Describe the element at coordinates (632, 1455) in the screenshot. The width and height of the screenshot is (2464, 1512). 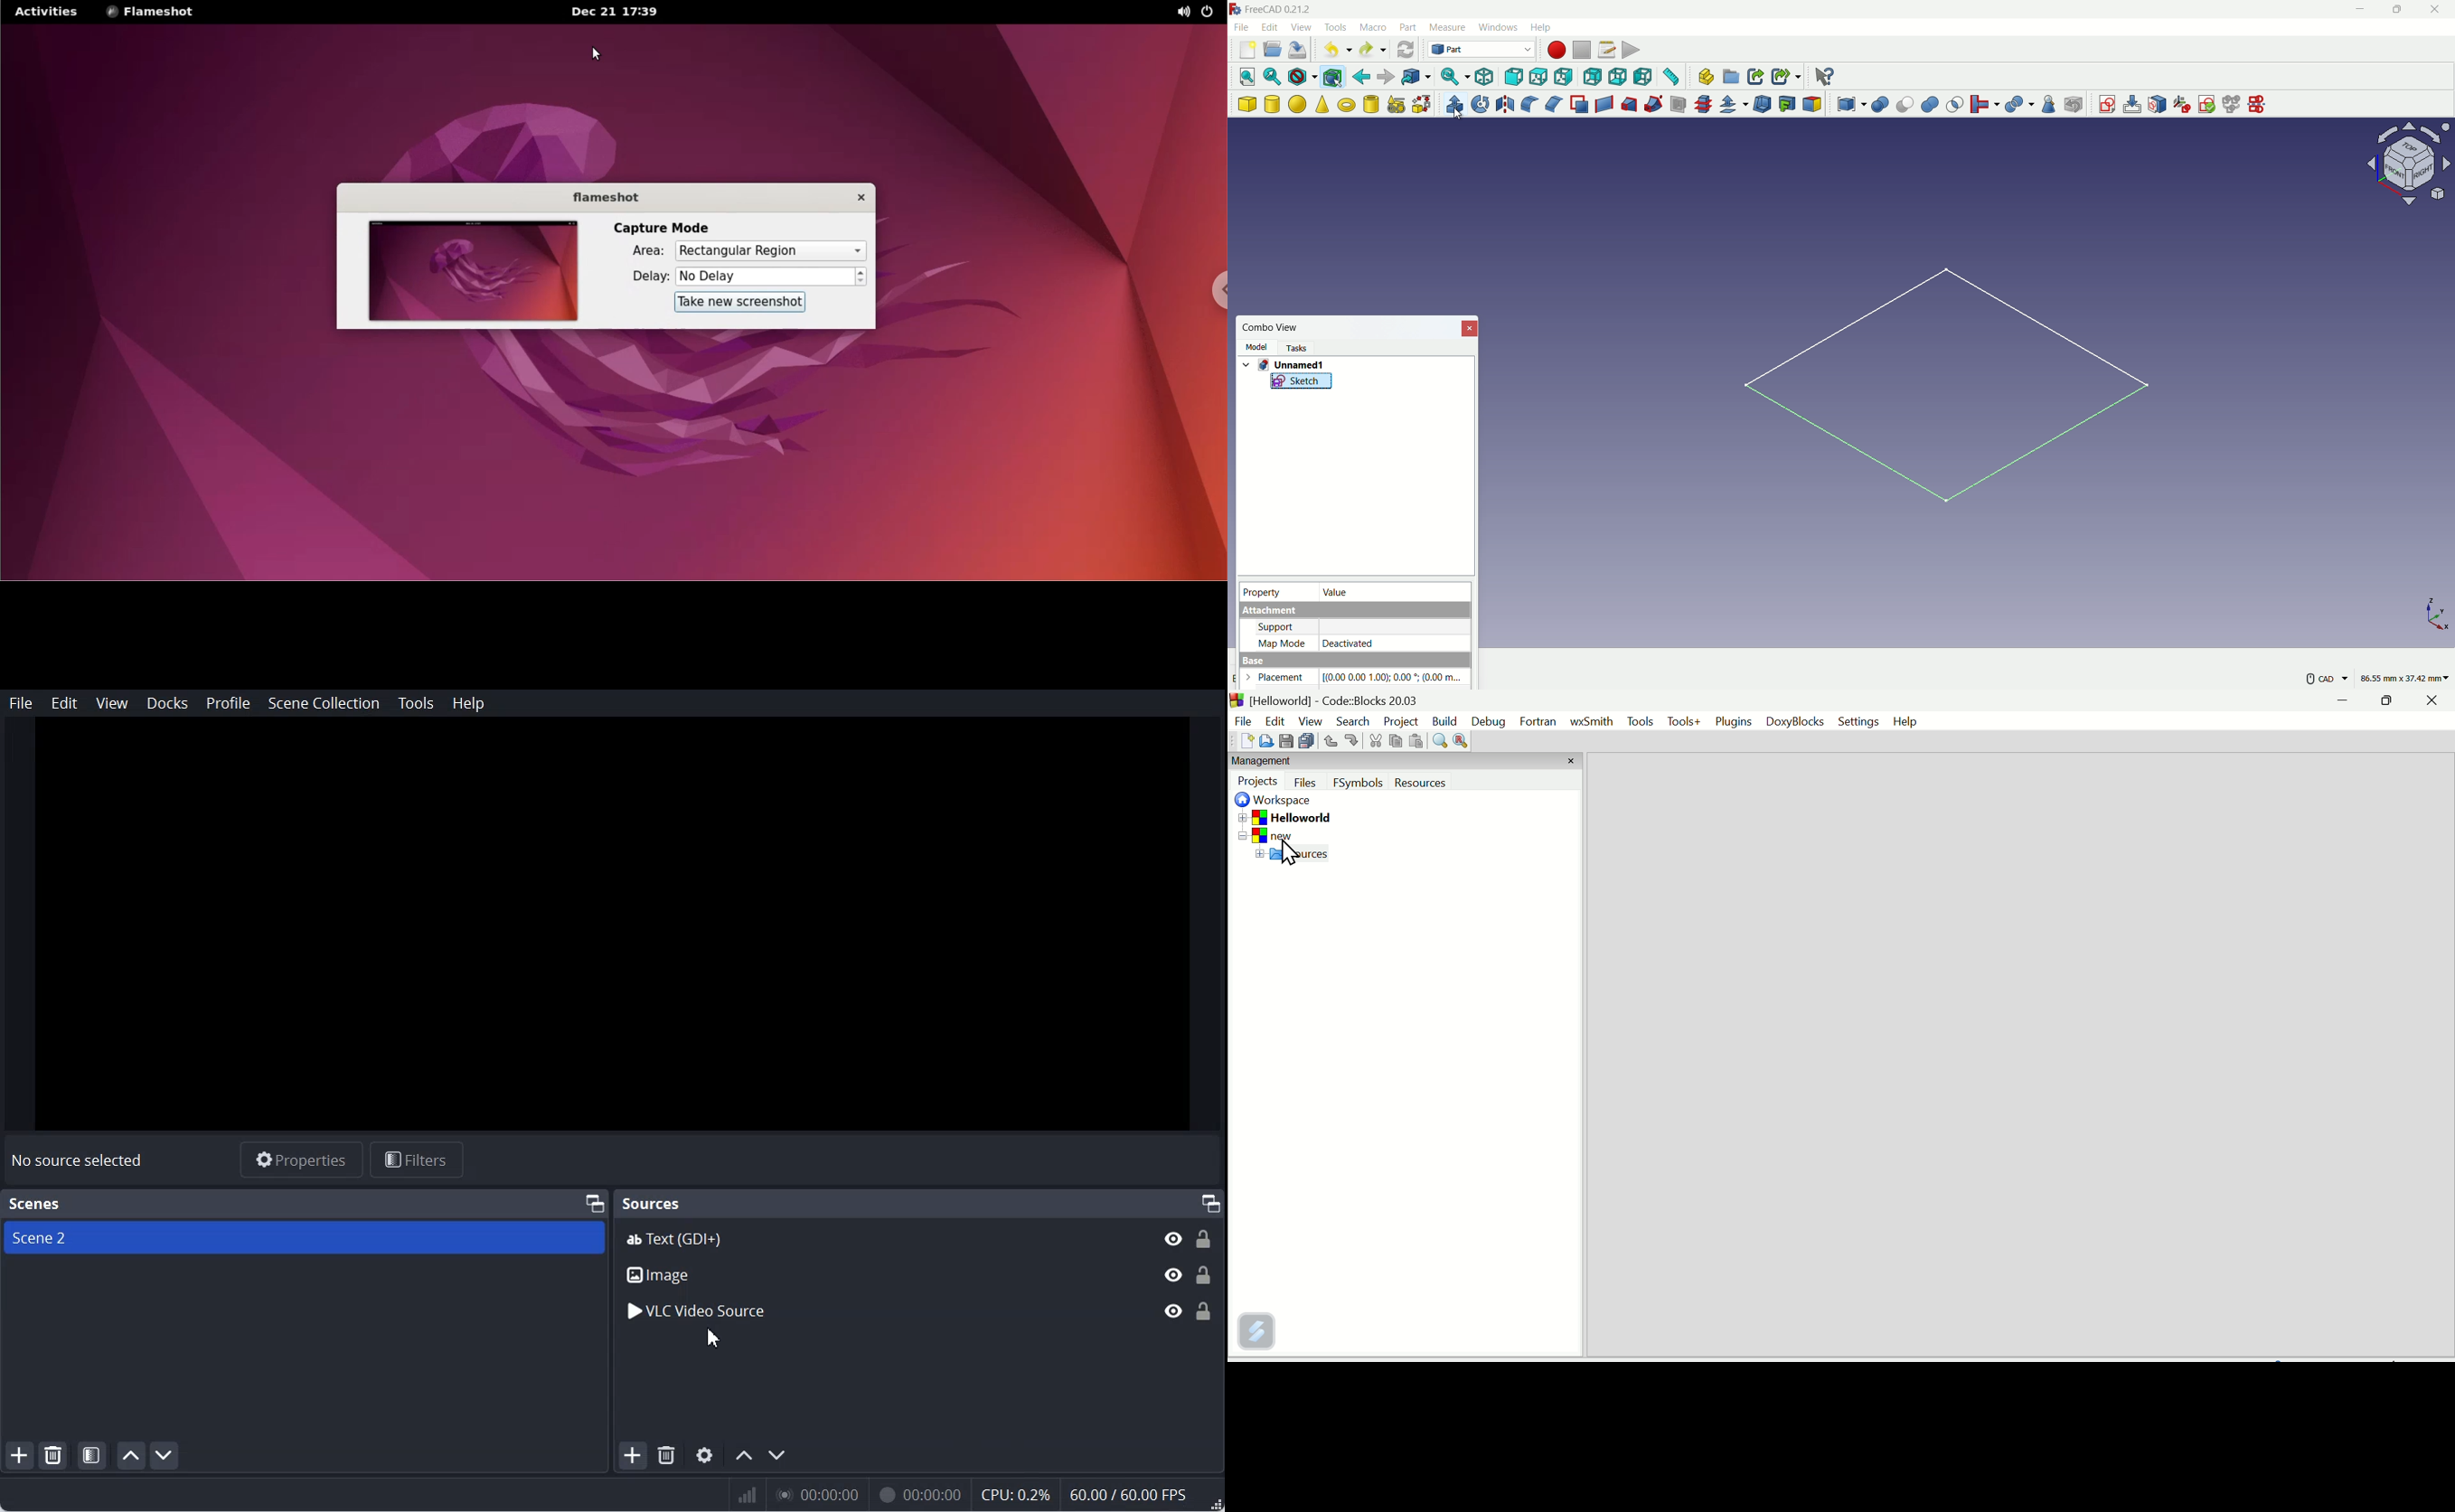
I see `Add Source` at that location.